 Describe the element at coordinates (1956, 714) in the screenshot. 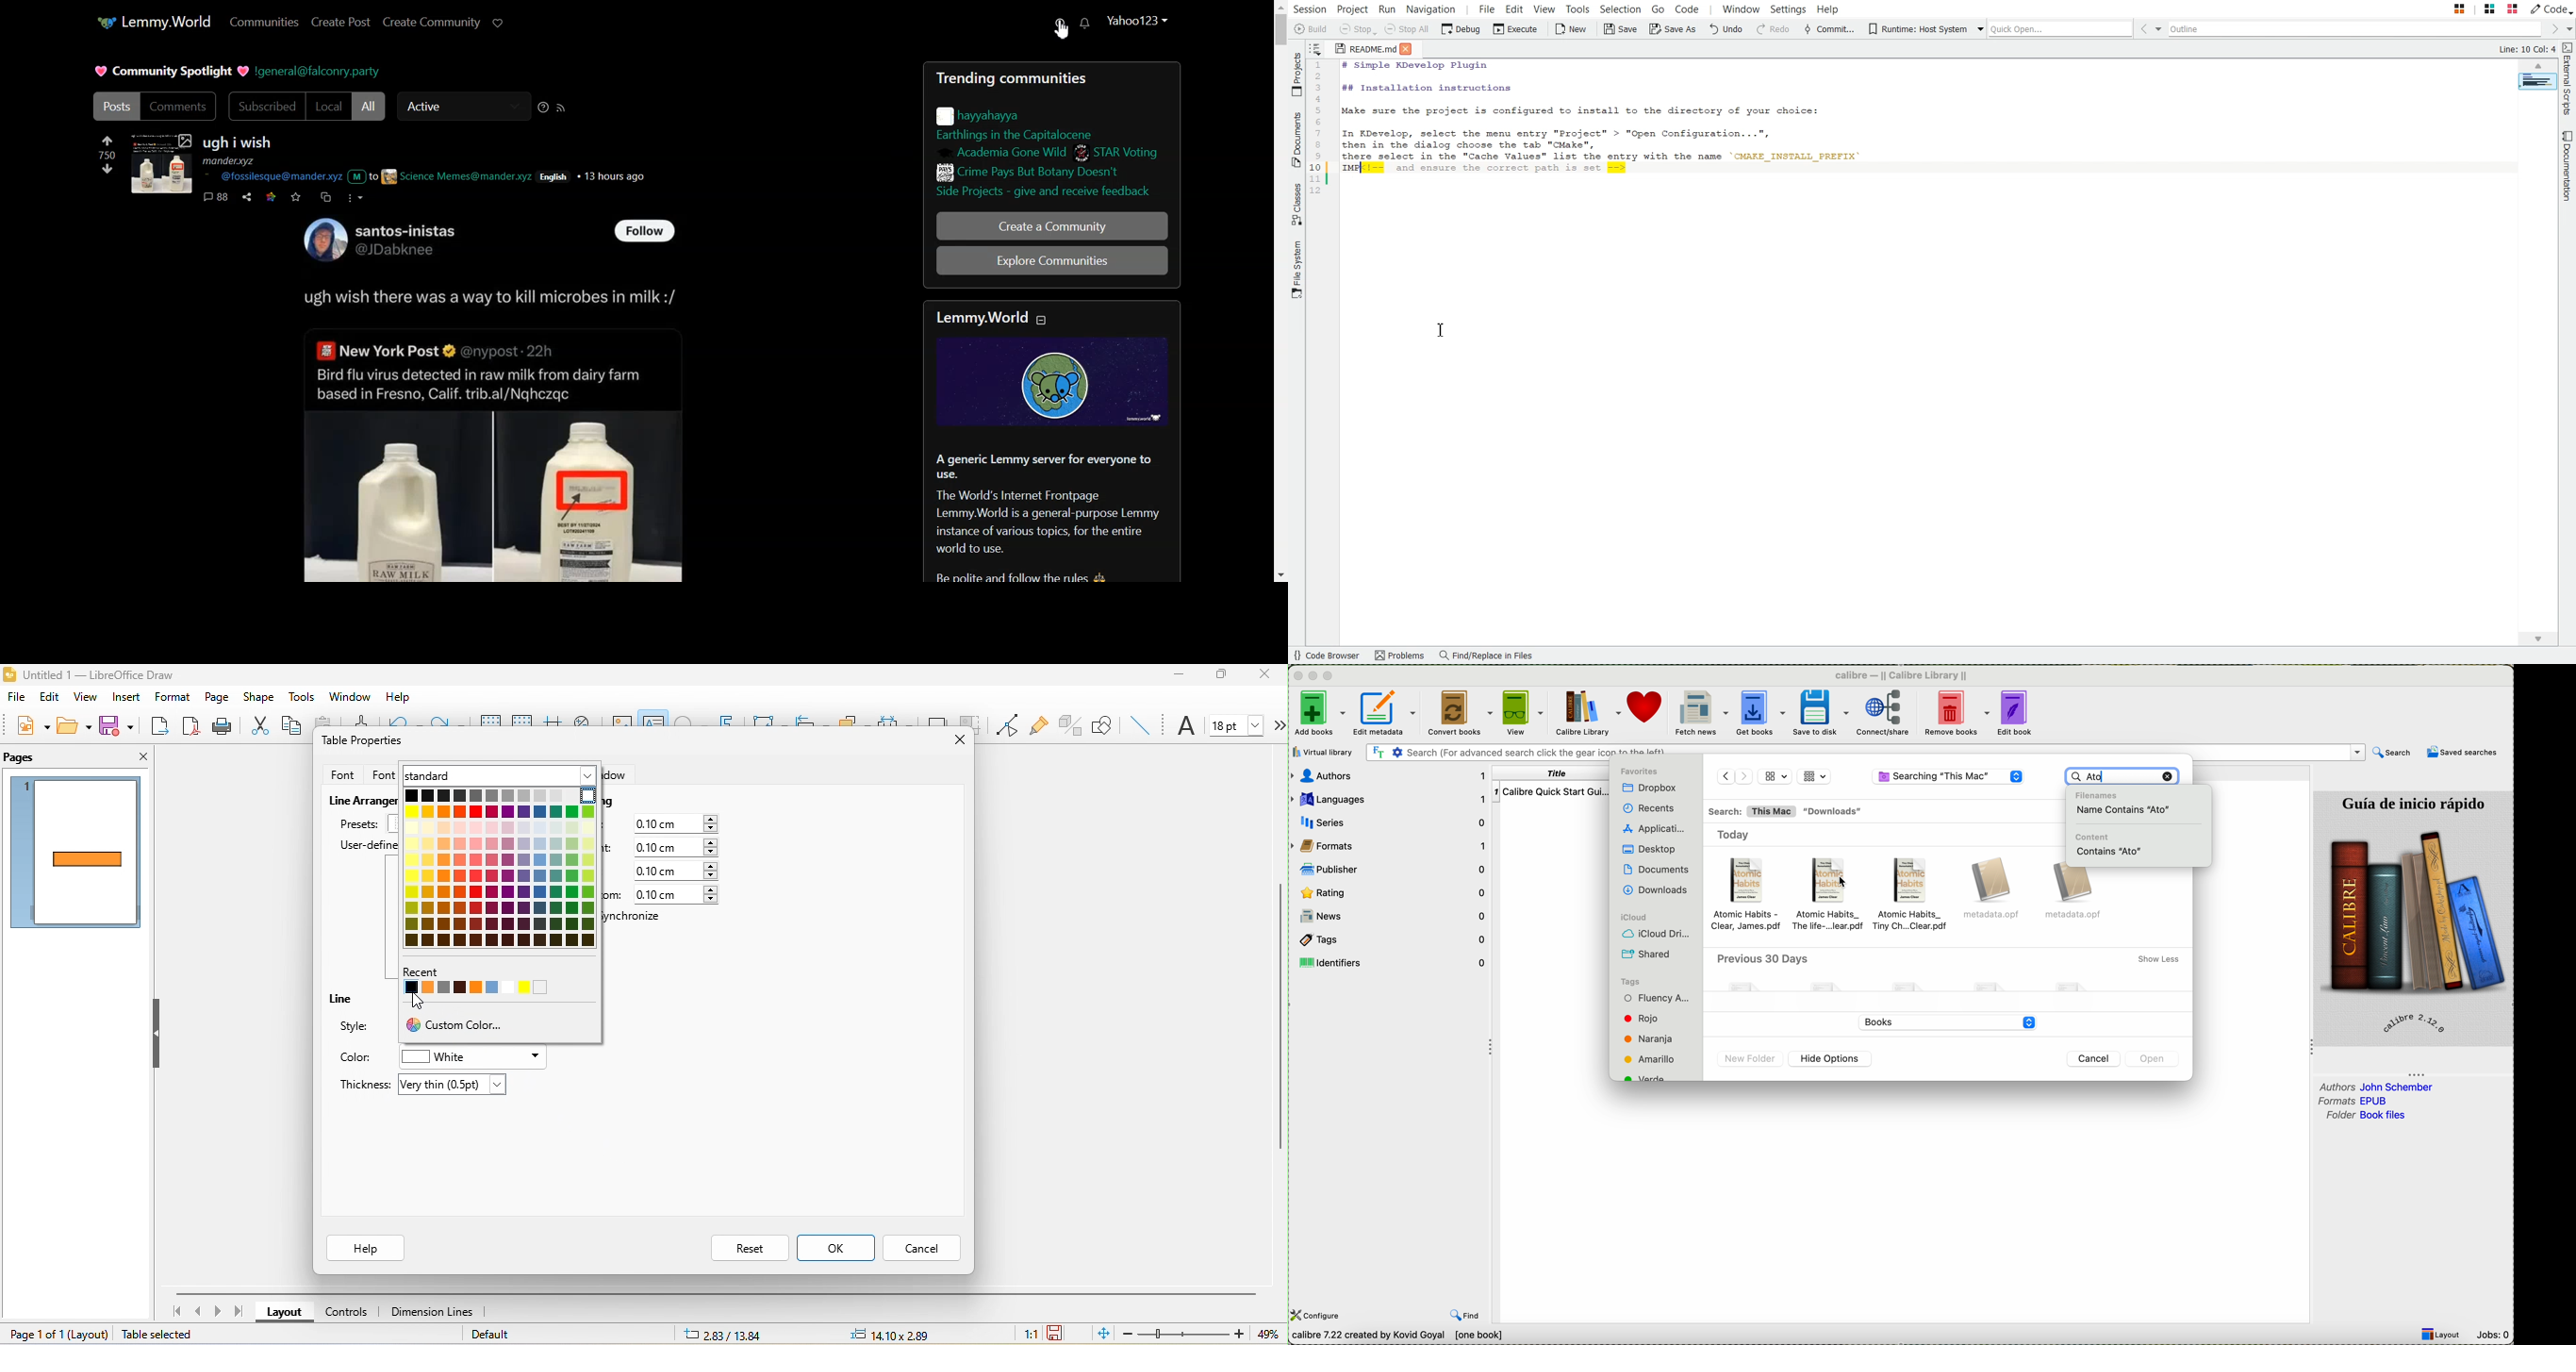

I see `remove books` at that location.